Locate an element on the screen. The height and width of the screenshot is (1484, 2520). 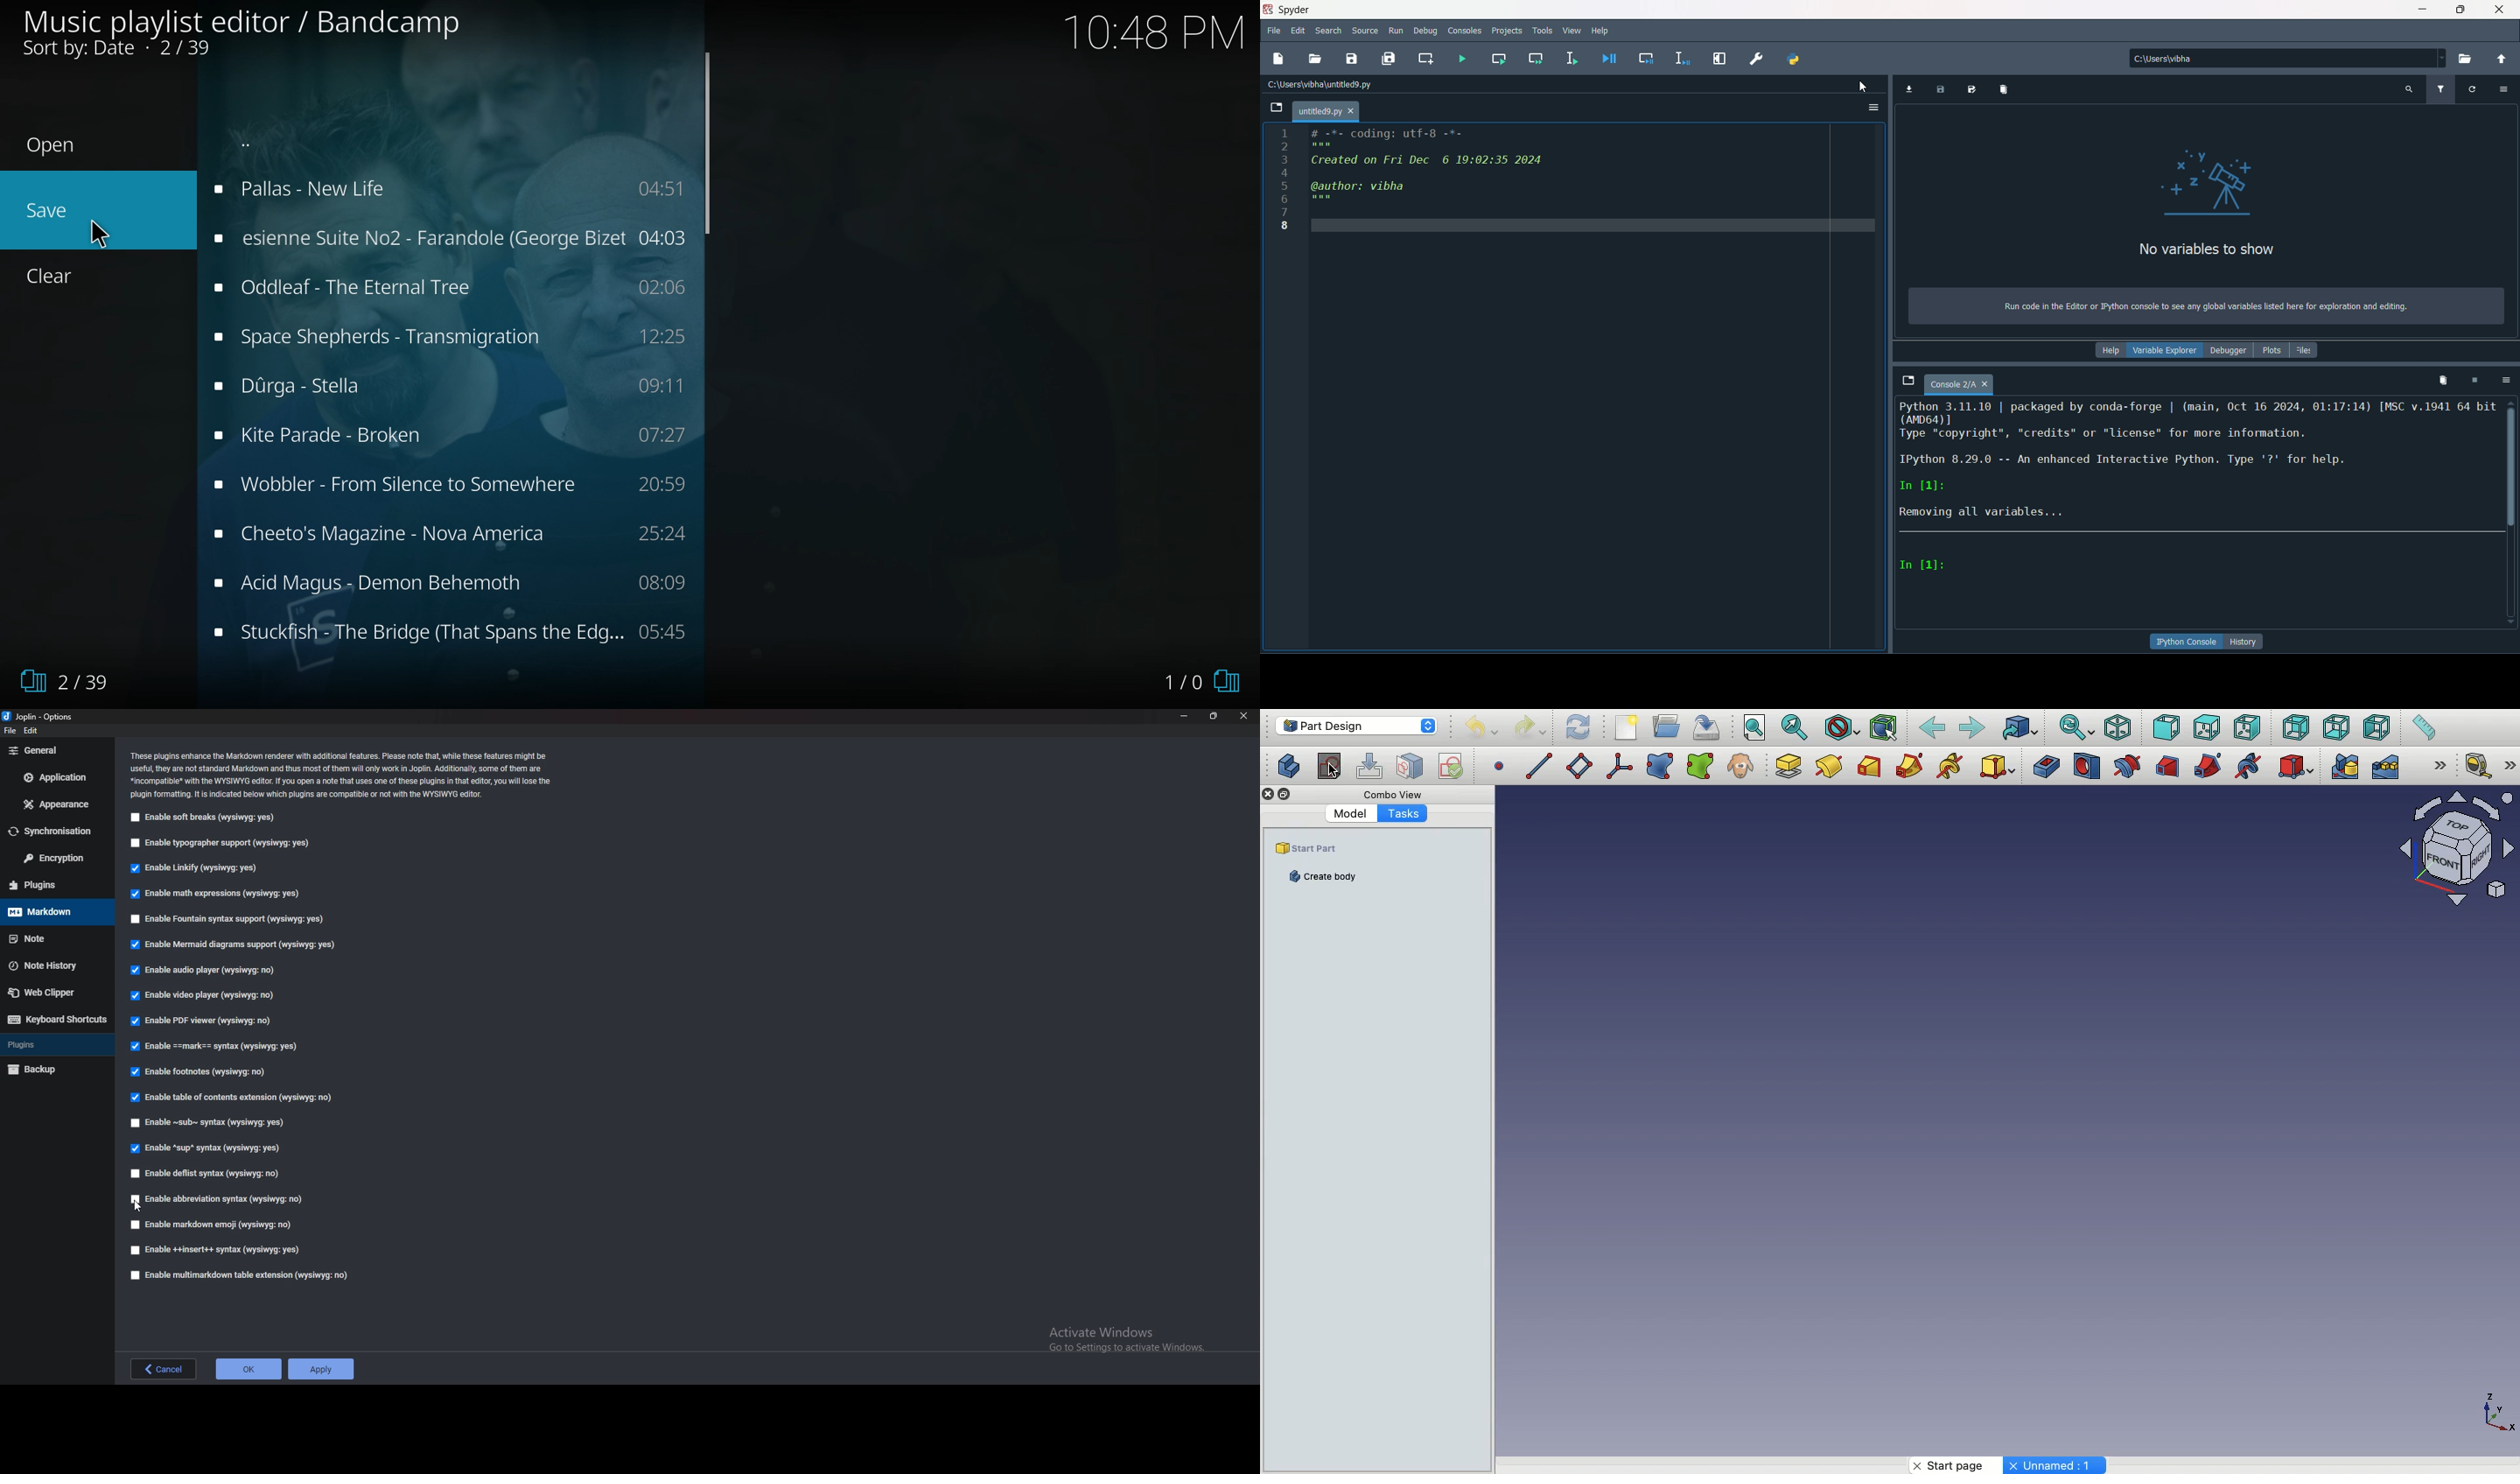
encryption is located at coordinates (52, 857).